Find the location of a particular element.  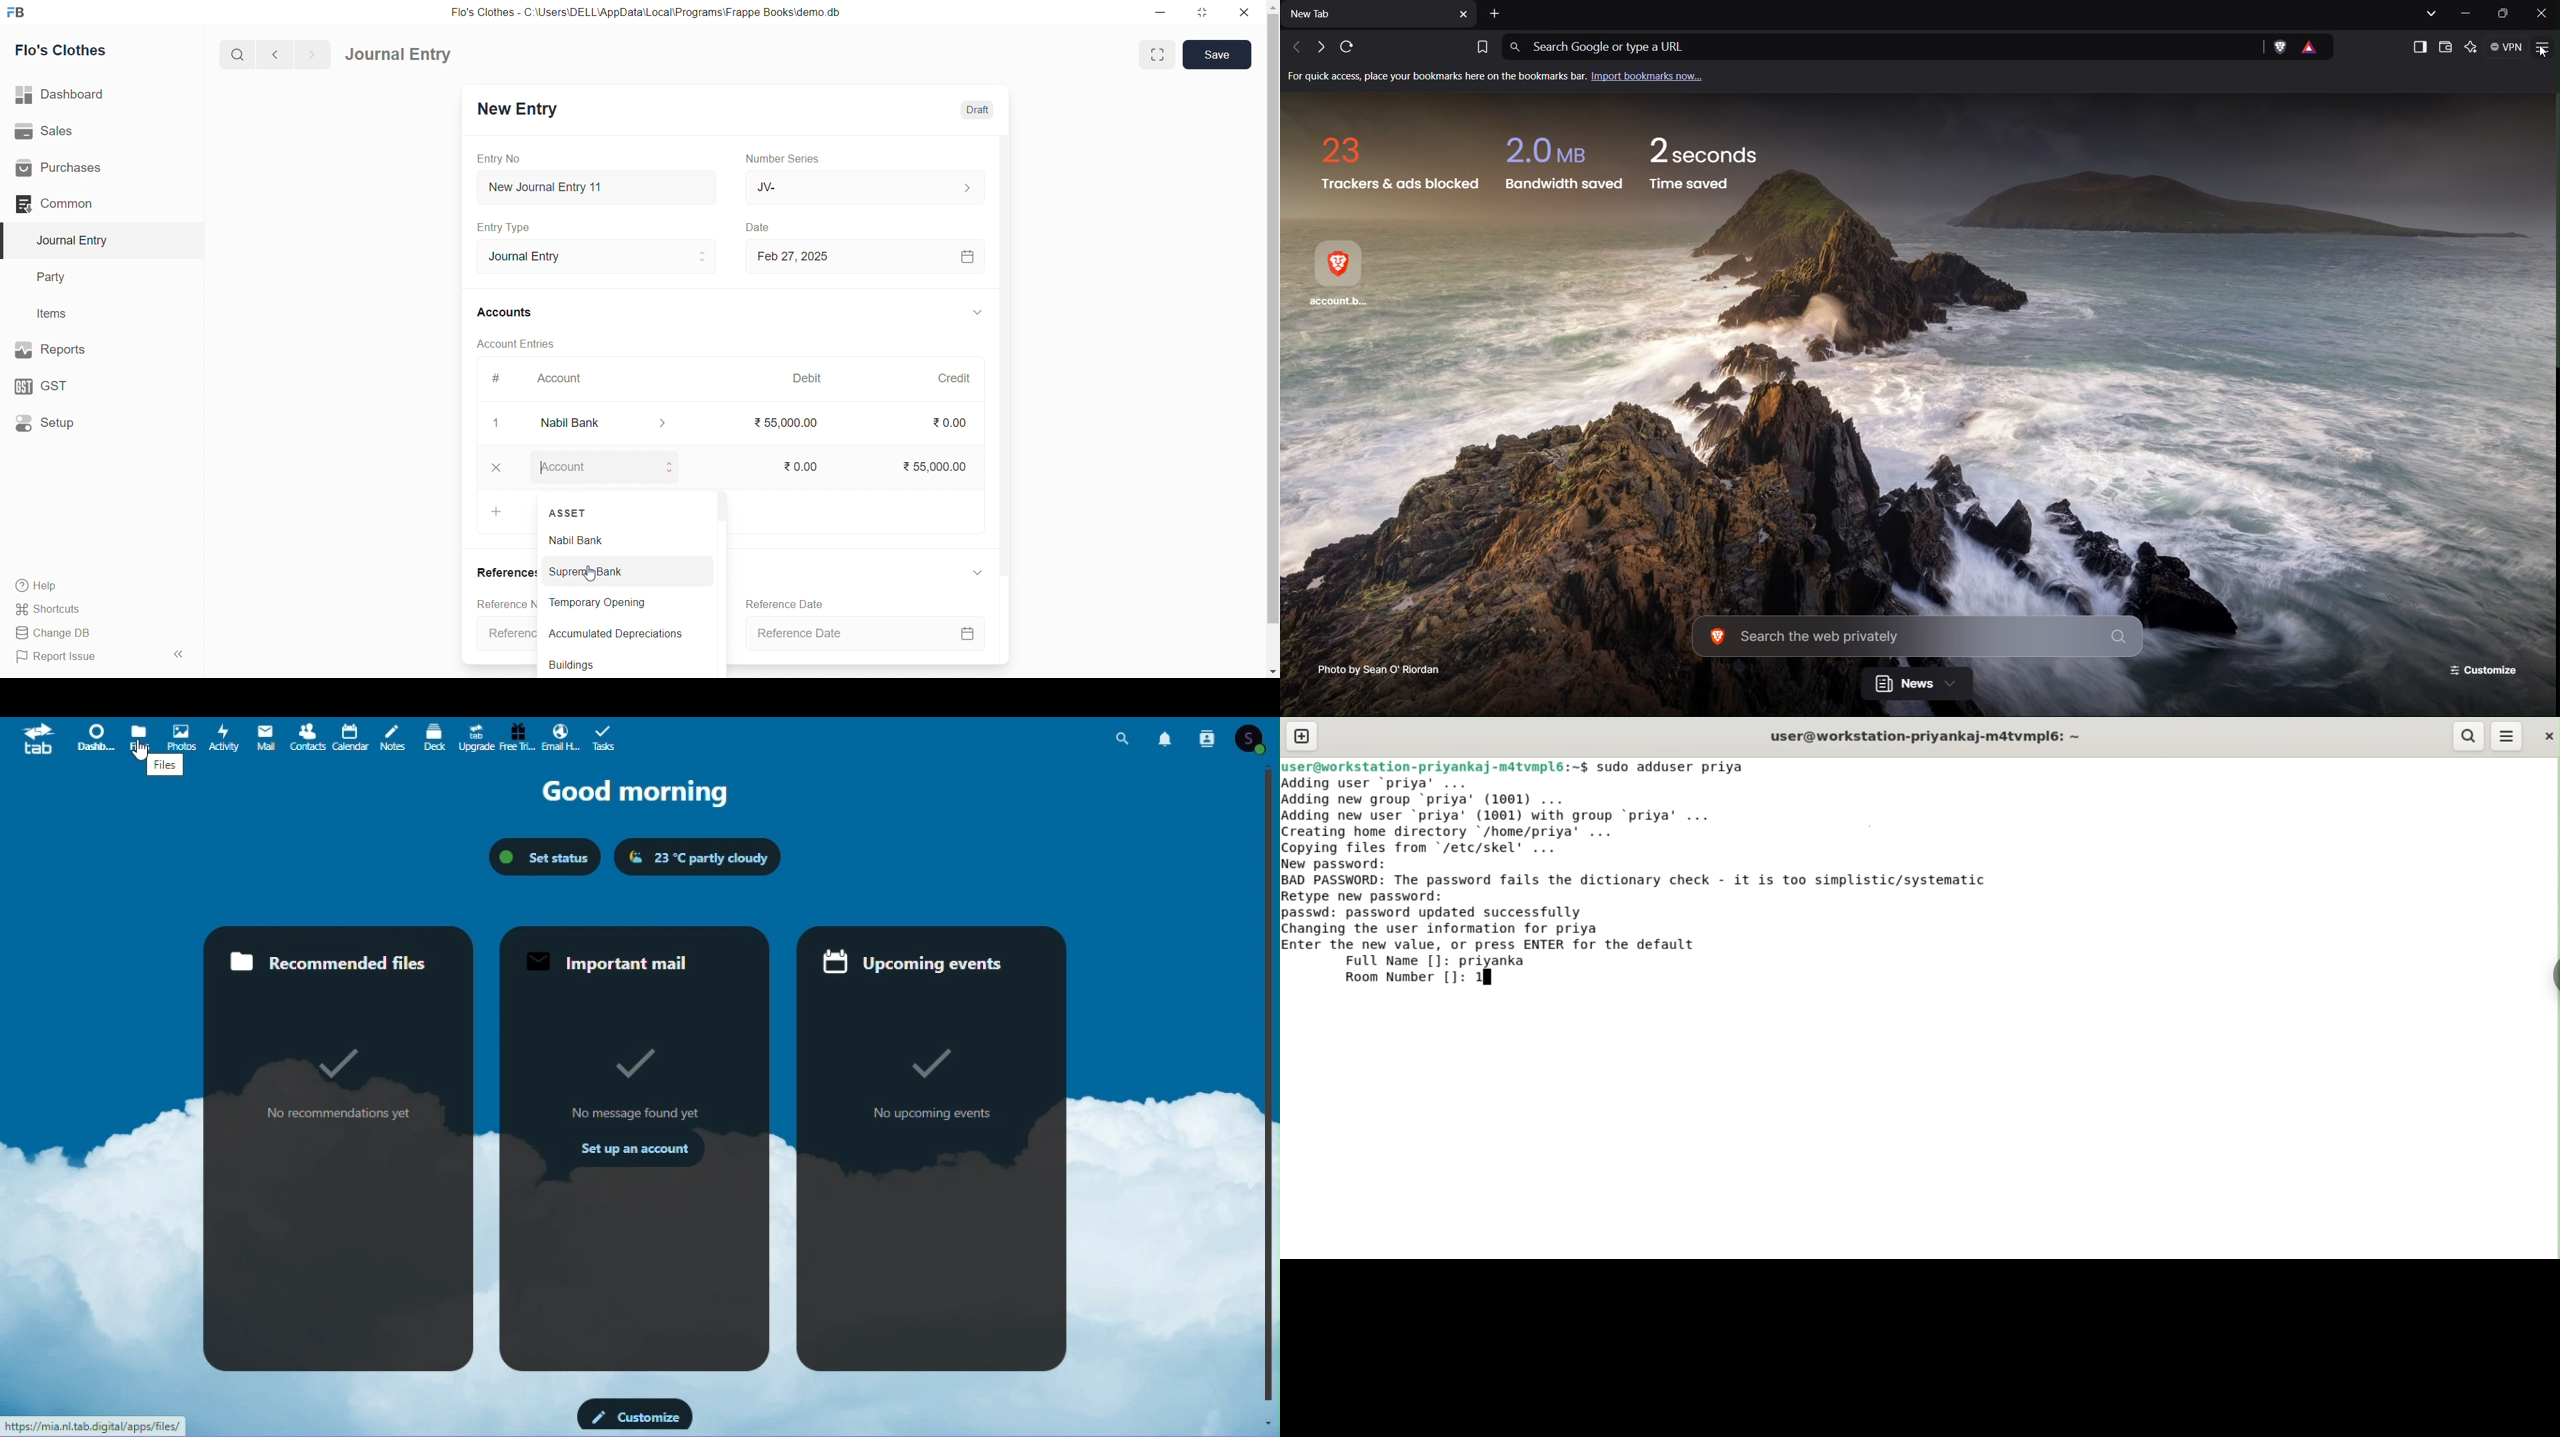

close is located at coordinates (1247, 12).